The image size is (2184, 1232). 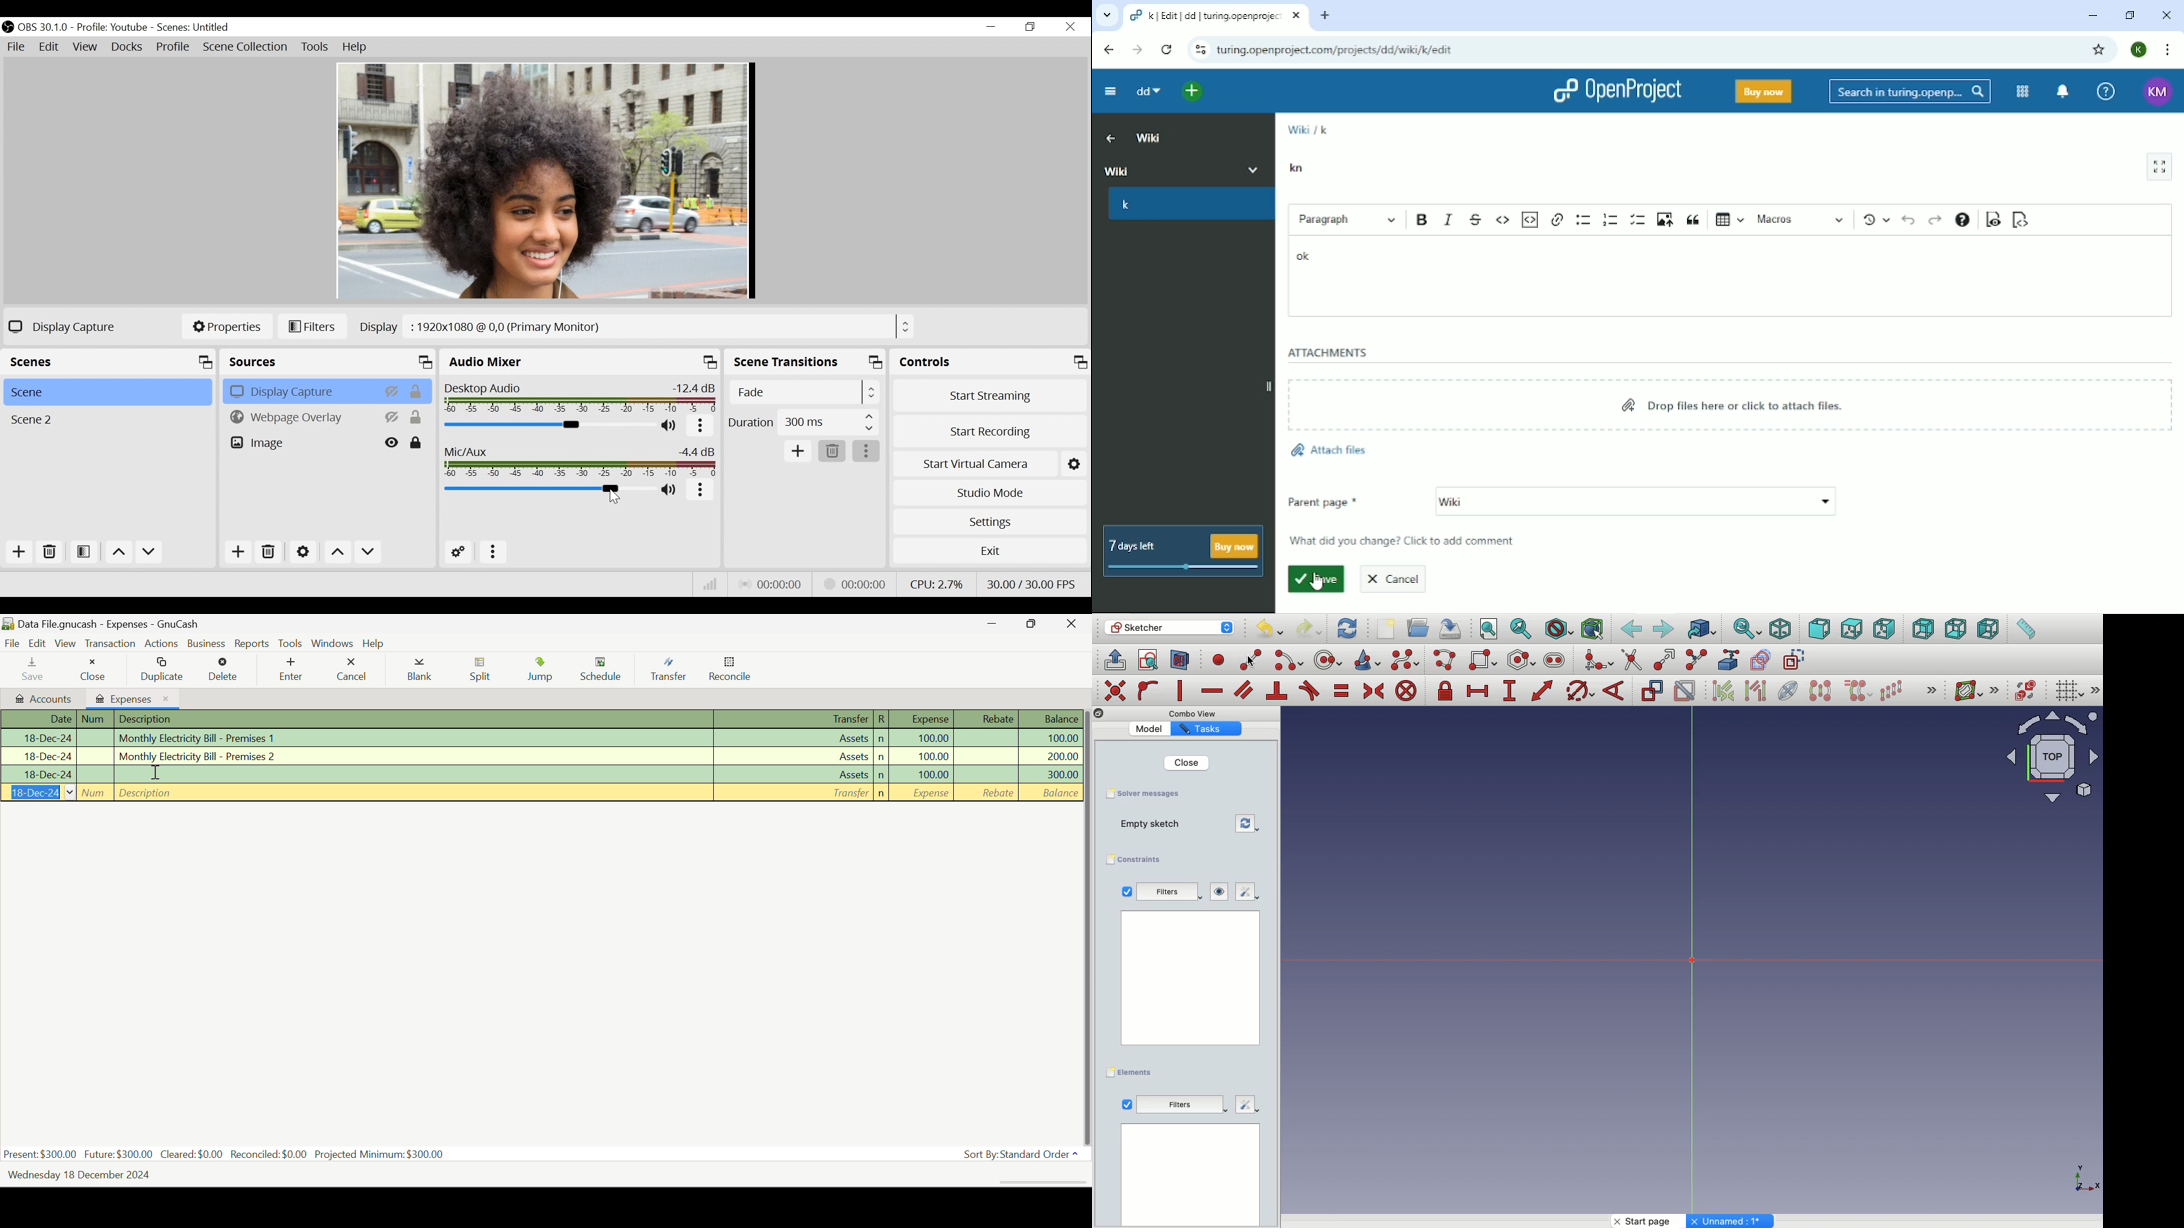 I want to click on Map sketch to face, so click(x=1181, y=660).